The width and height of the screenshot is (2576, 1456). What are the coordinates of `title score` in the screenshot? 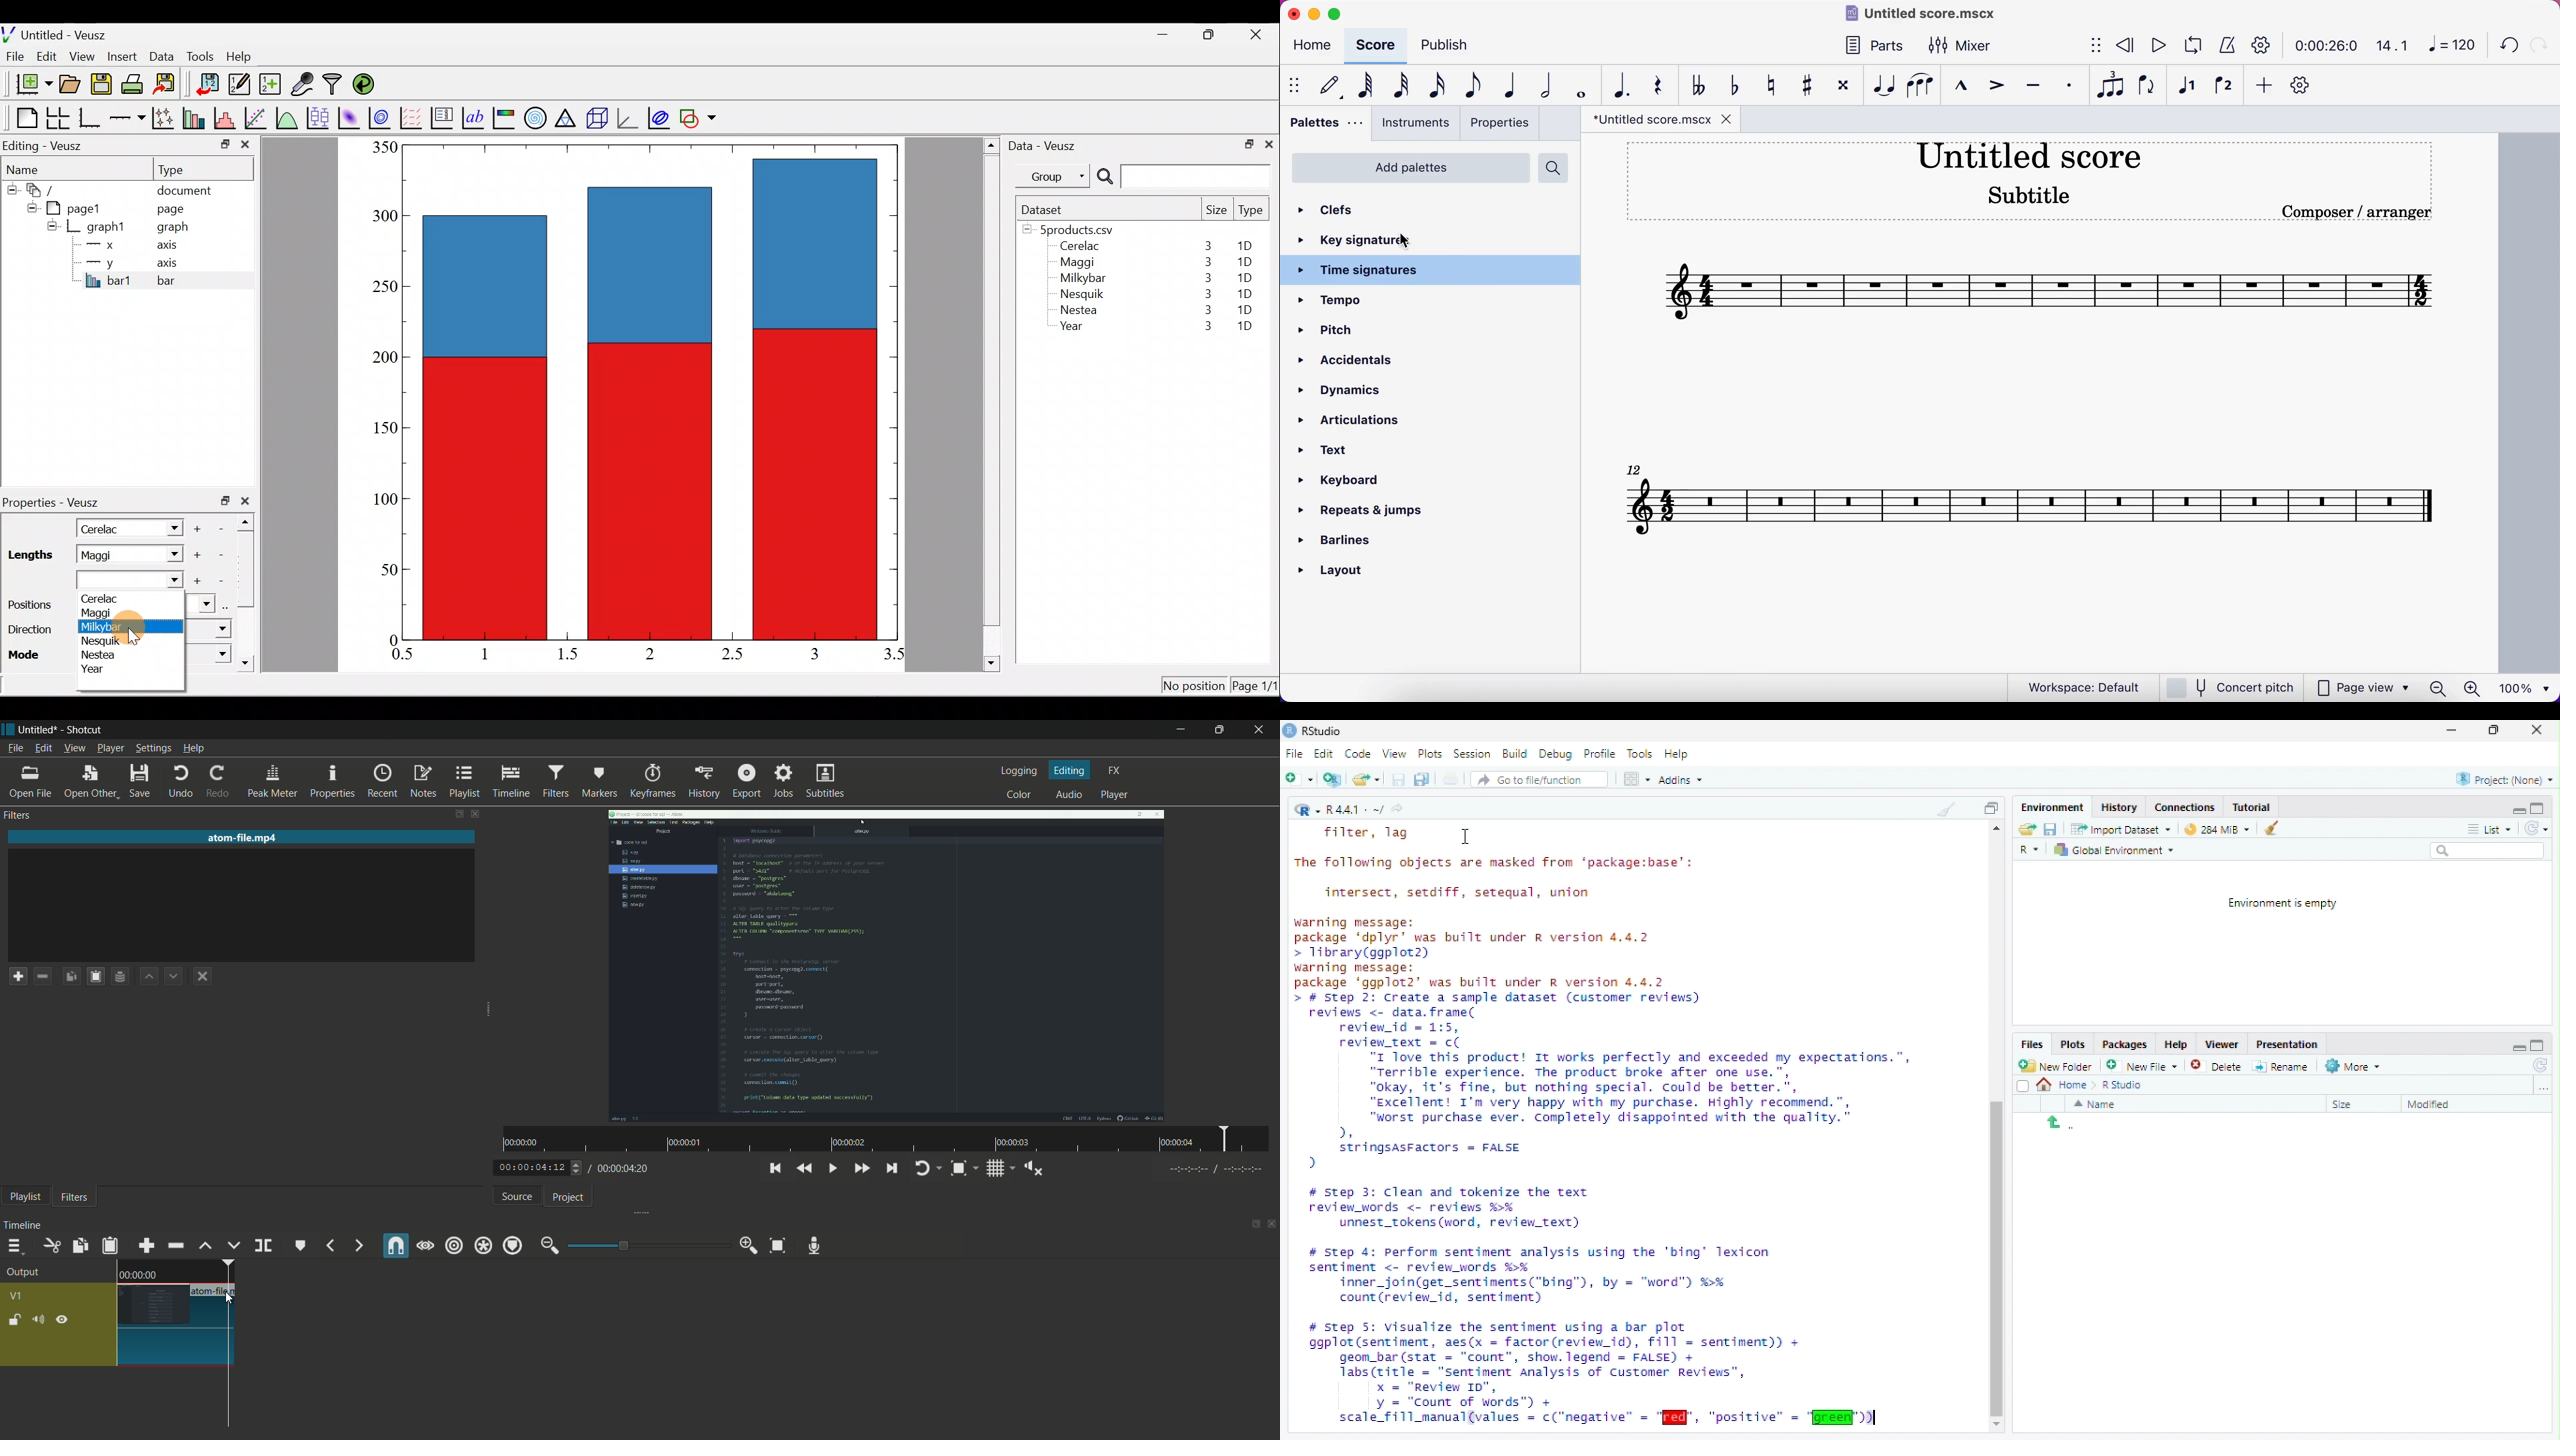 It's located at (2028, 154).